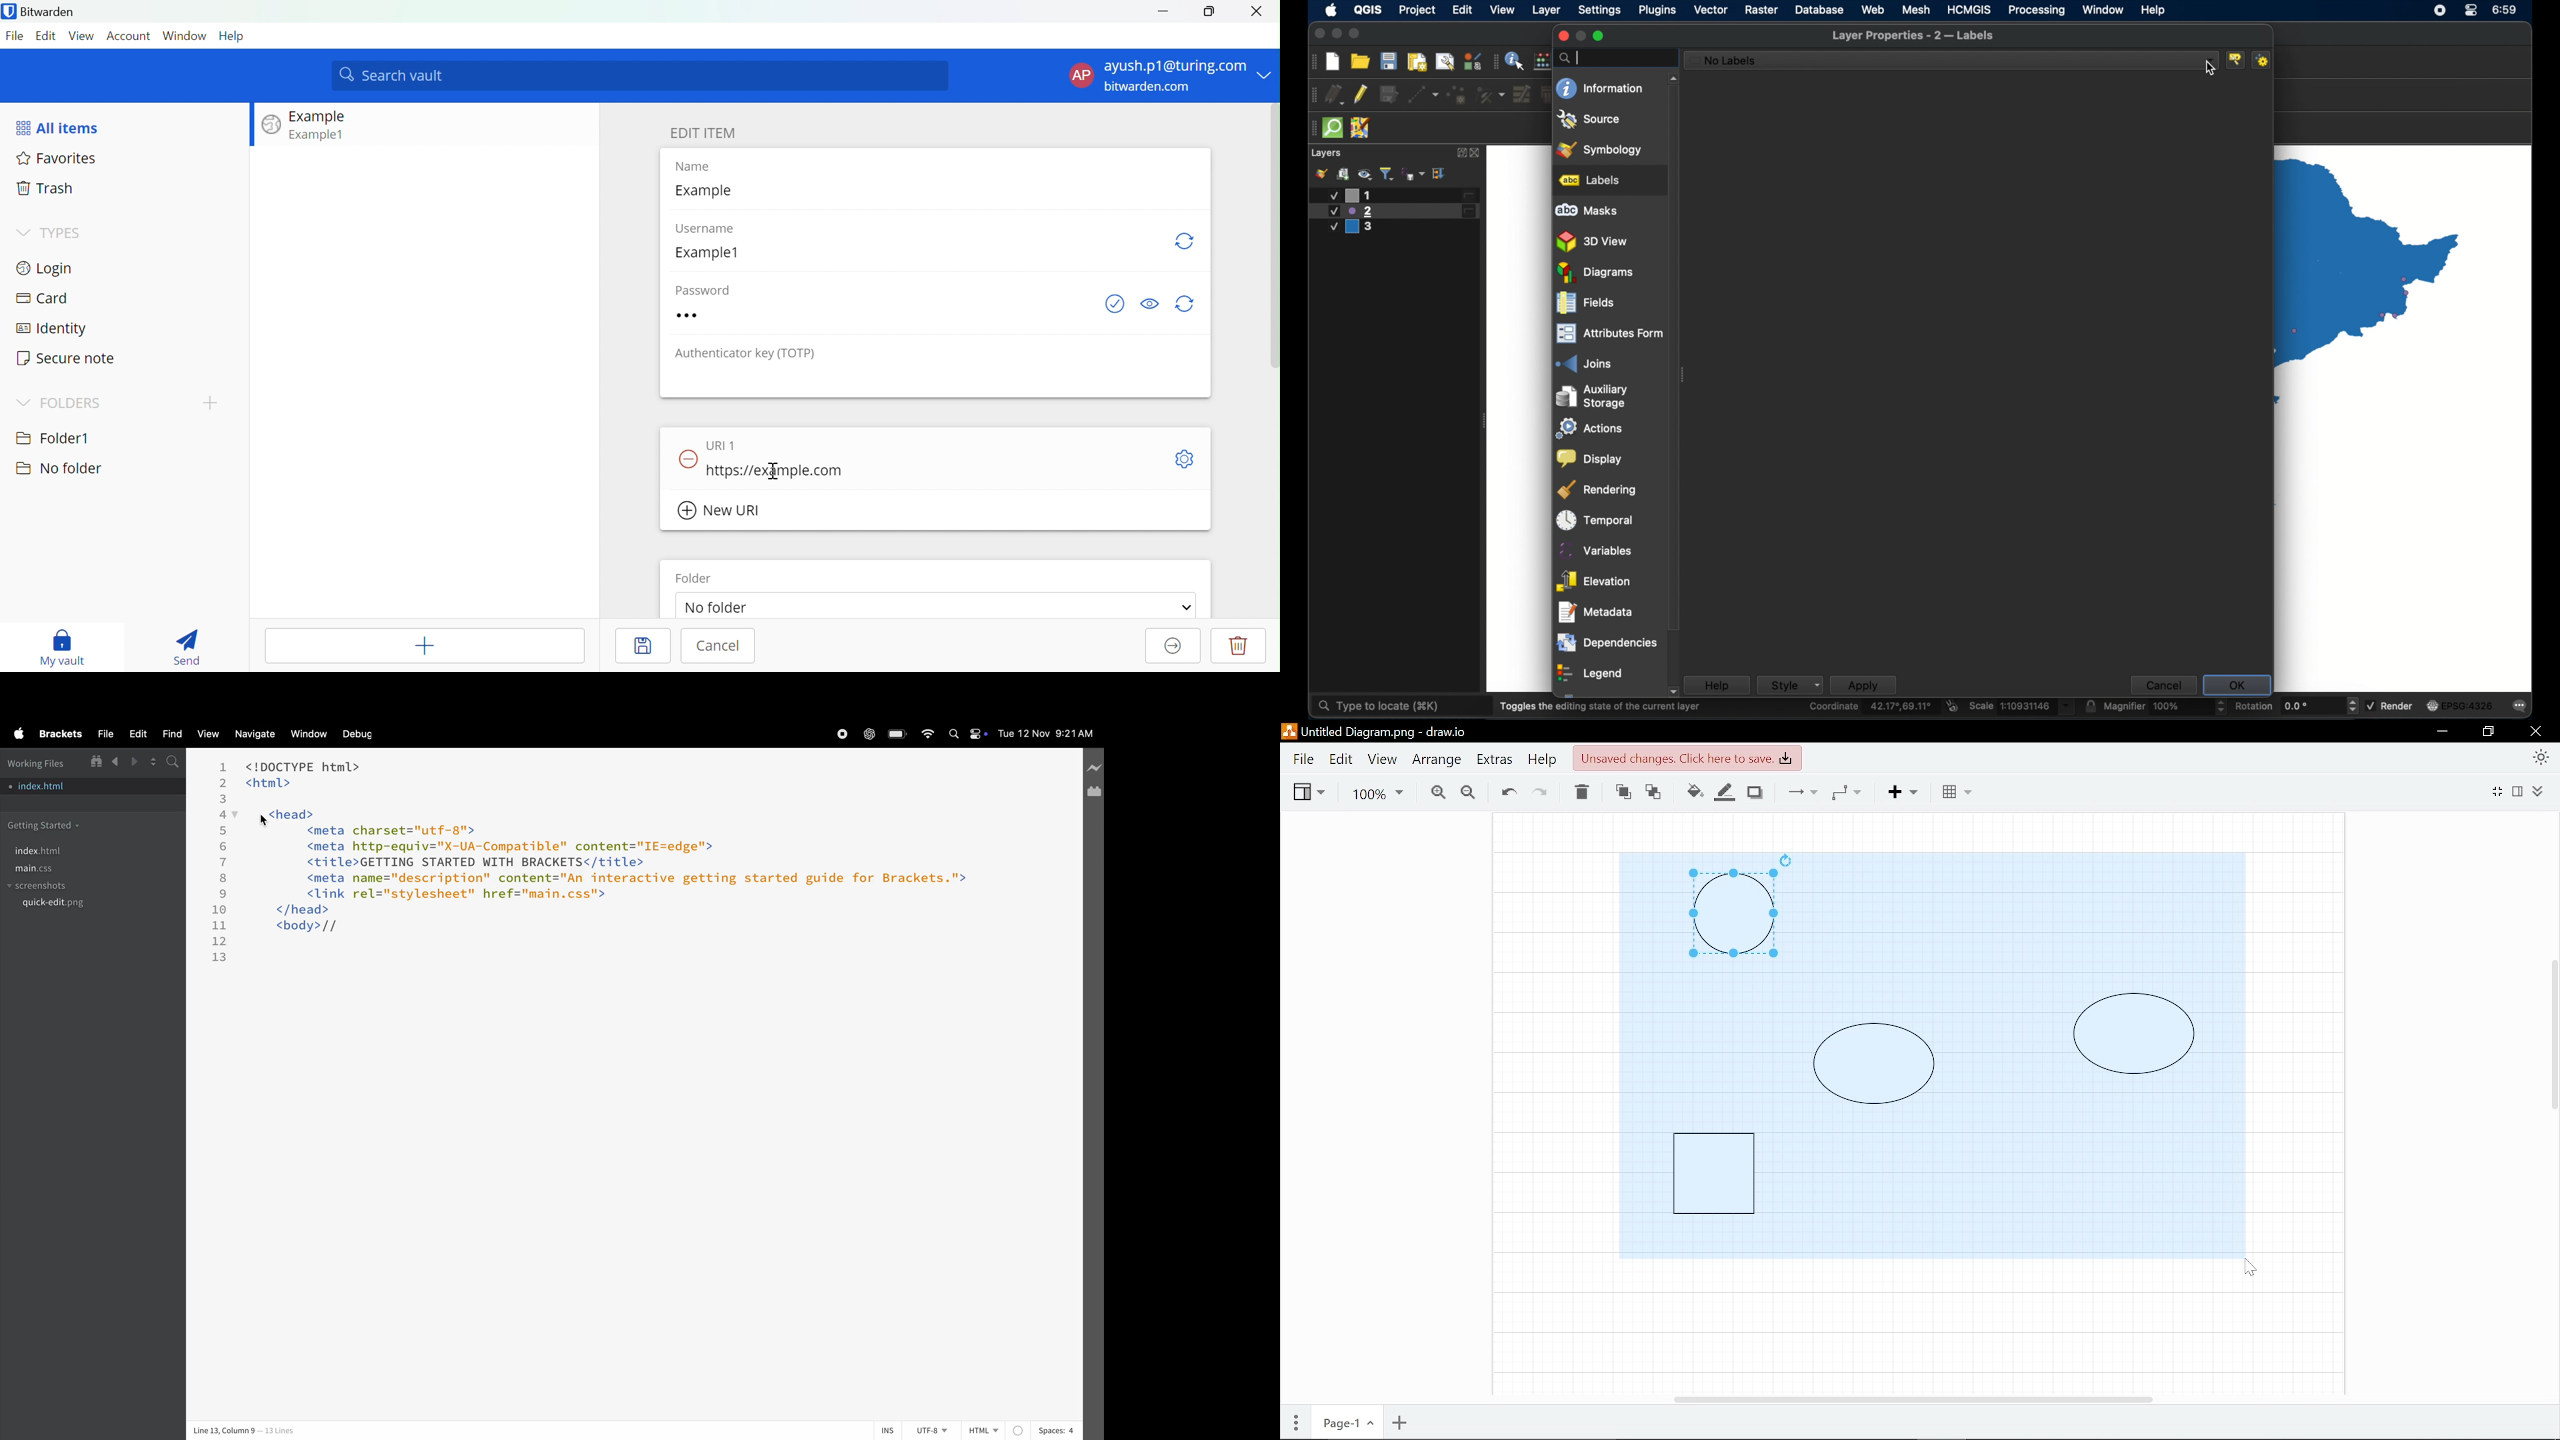 This screenshot has width=2576, height=1456. I want to click on quickedit.png, so click(70, 906).